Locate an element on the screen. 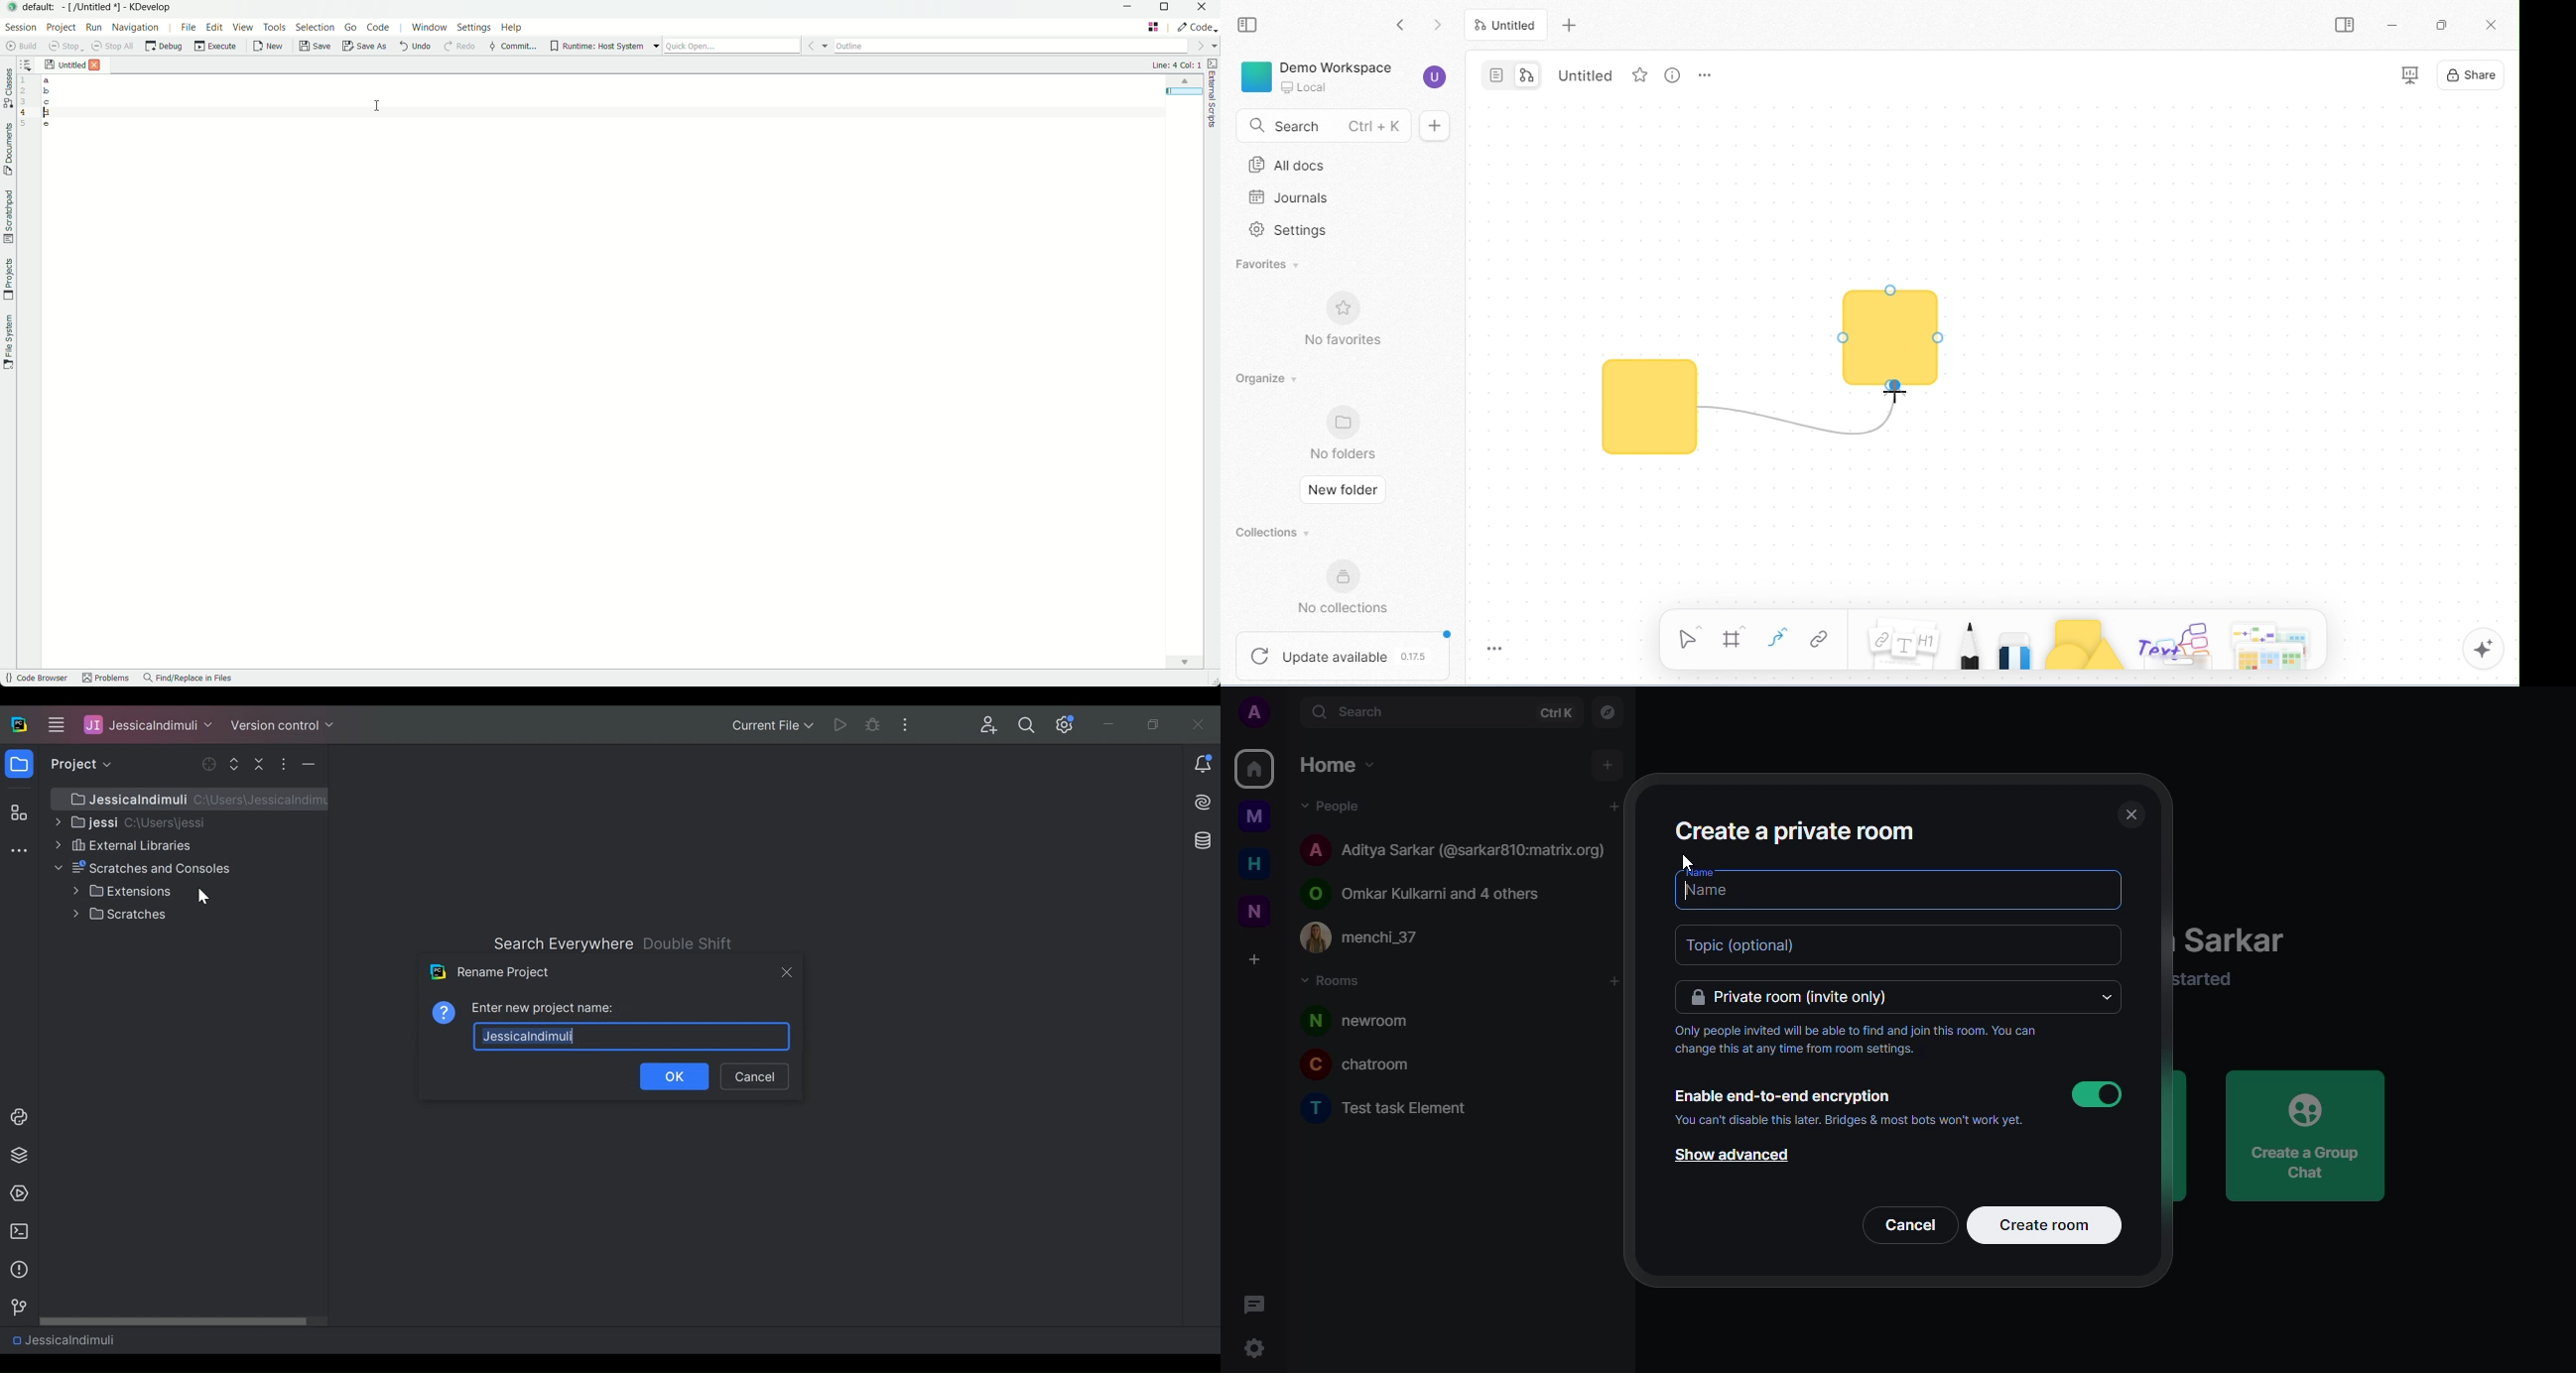 The width and height of the screenshot is (2576, 1400). close is located at coordinates (2494, 25).